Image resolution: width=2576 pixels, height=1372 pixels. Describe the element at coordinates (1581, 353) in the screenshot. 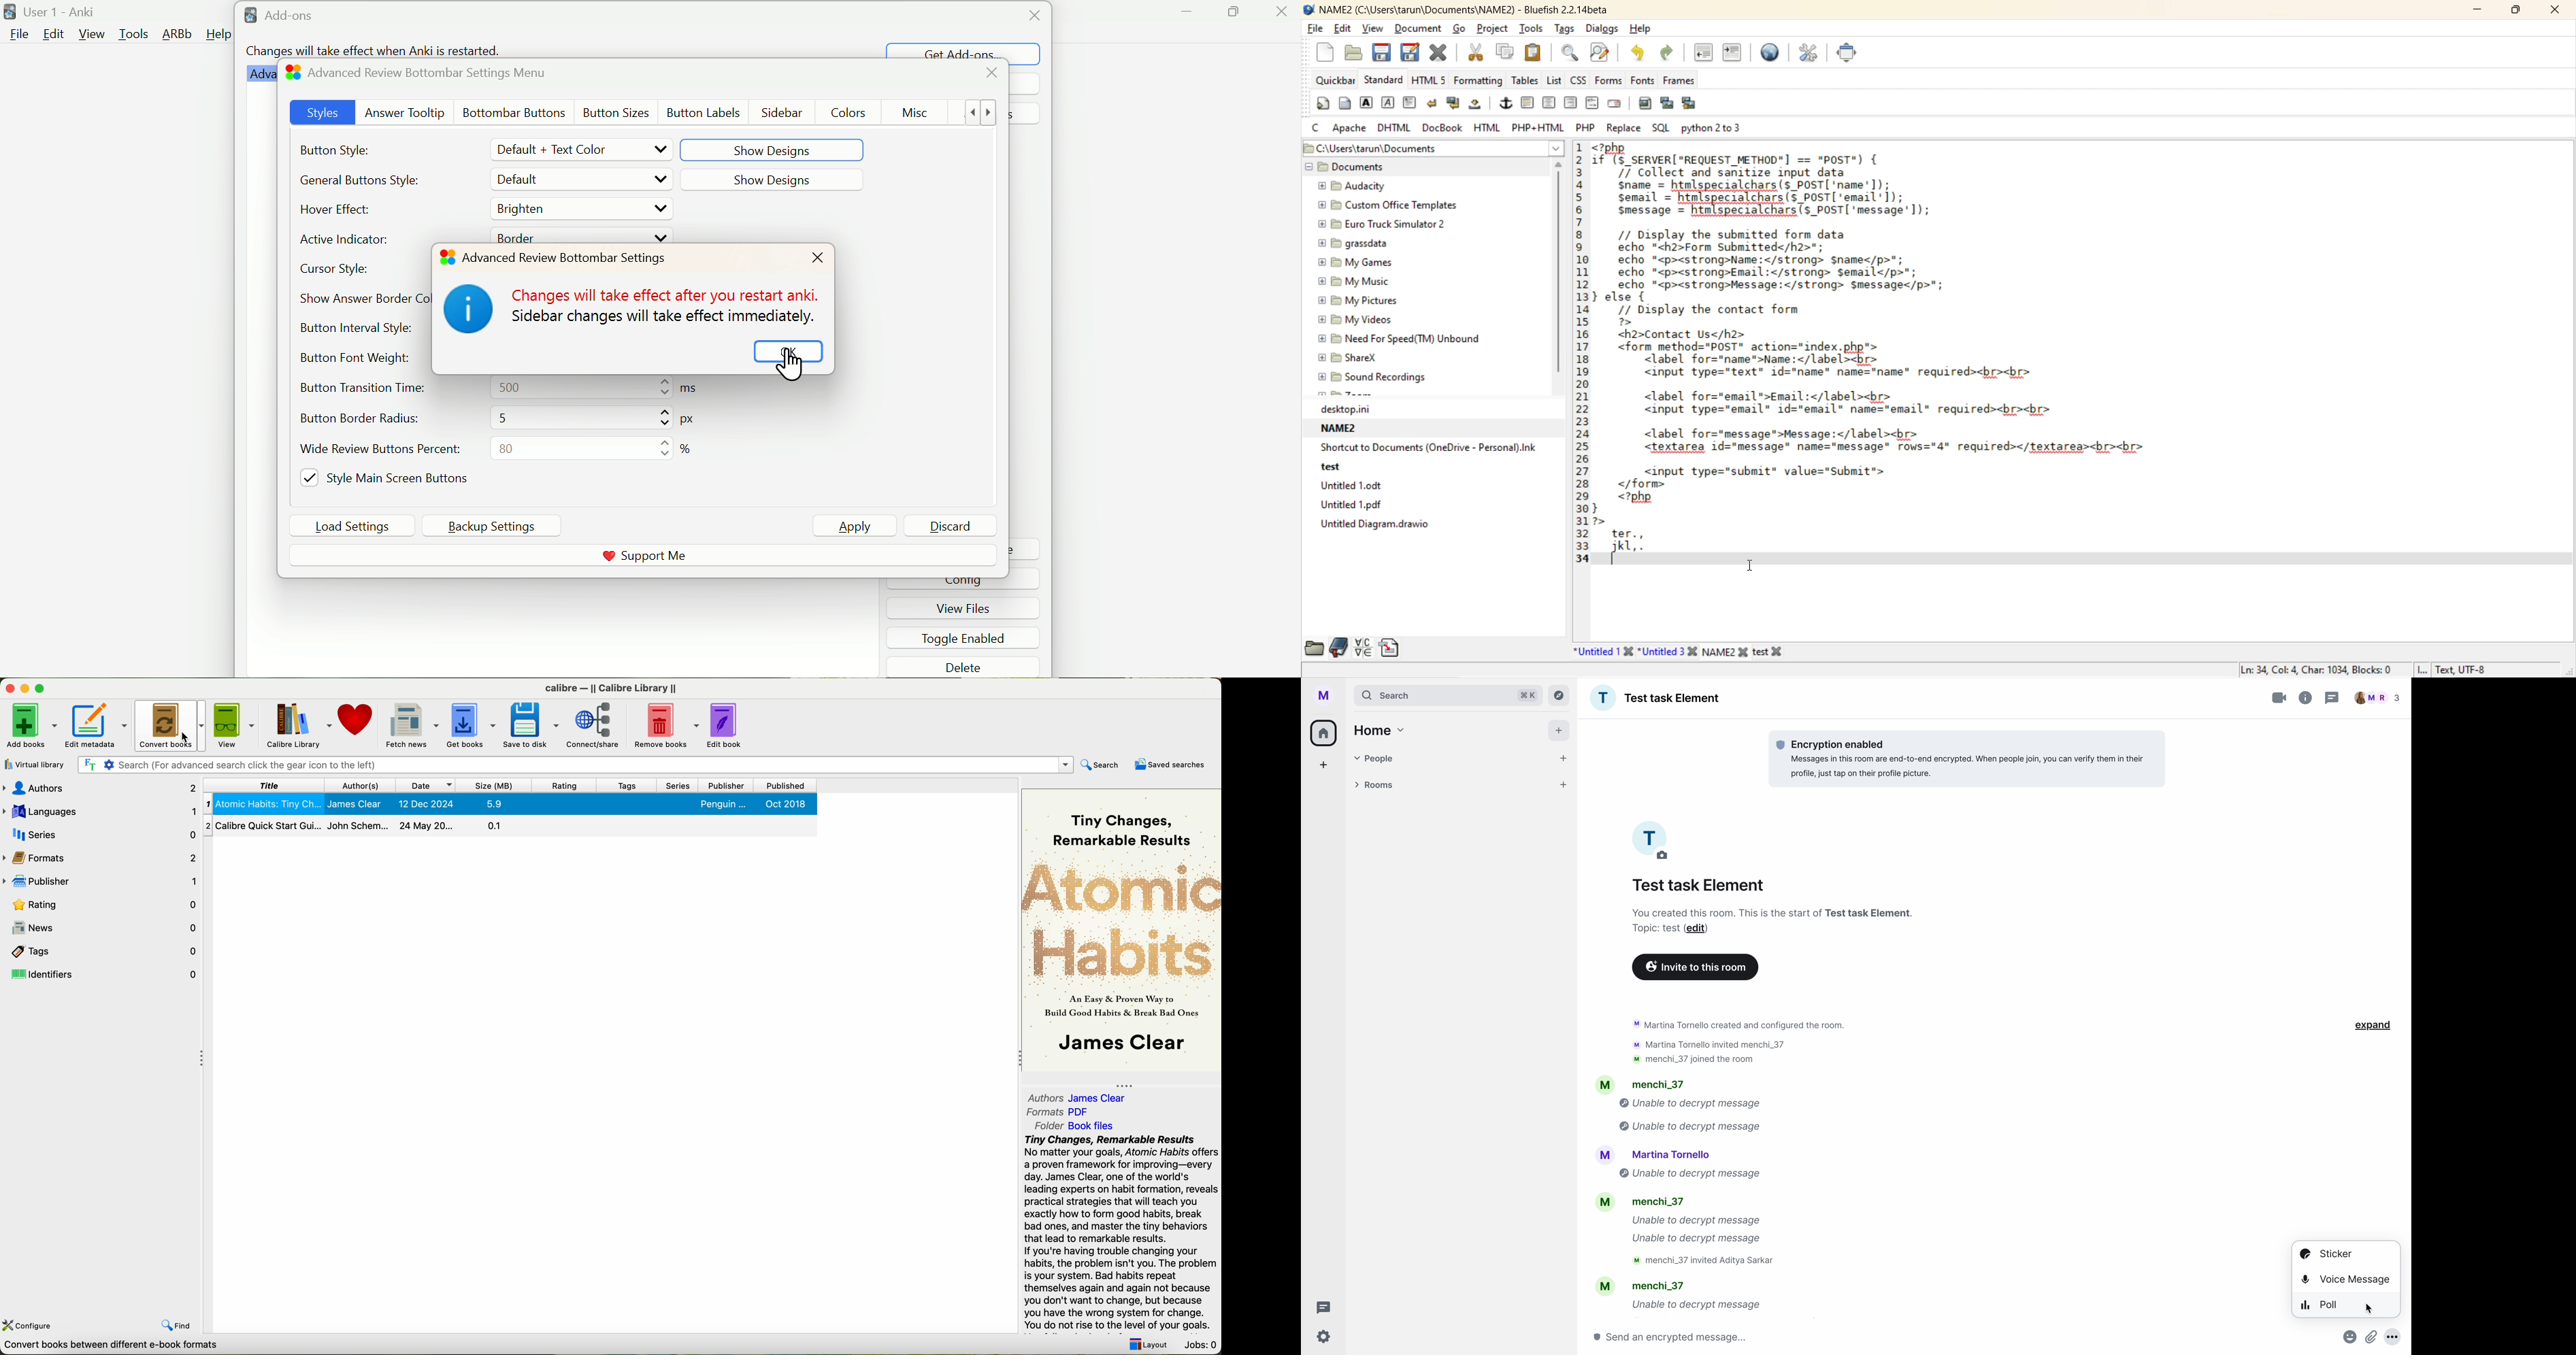

I see `Line Number` at that location.